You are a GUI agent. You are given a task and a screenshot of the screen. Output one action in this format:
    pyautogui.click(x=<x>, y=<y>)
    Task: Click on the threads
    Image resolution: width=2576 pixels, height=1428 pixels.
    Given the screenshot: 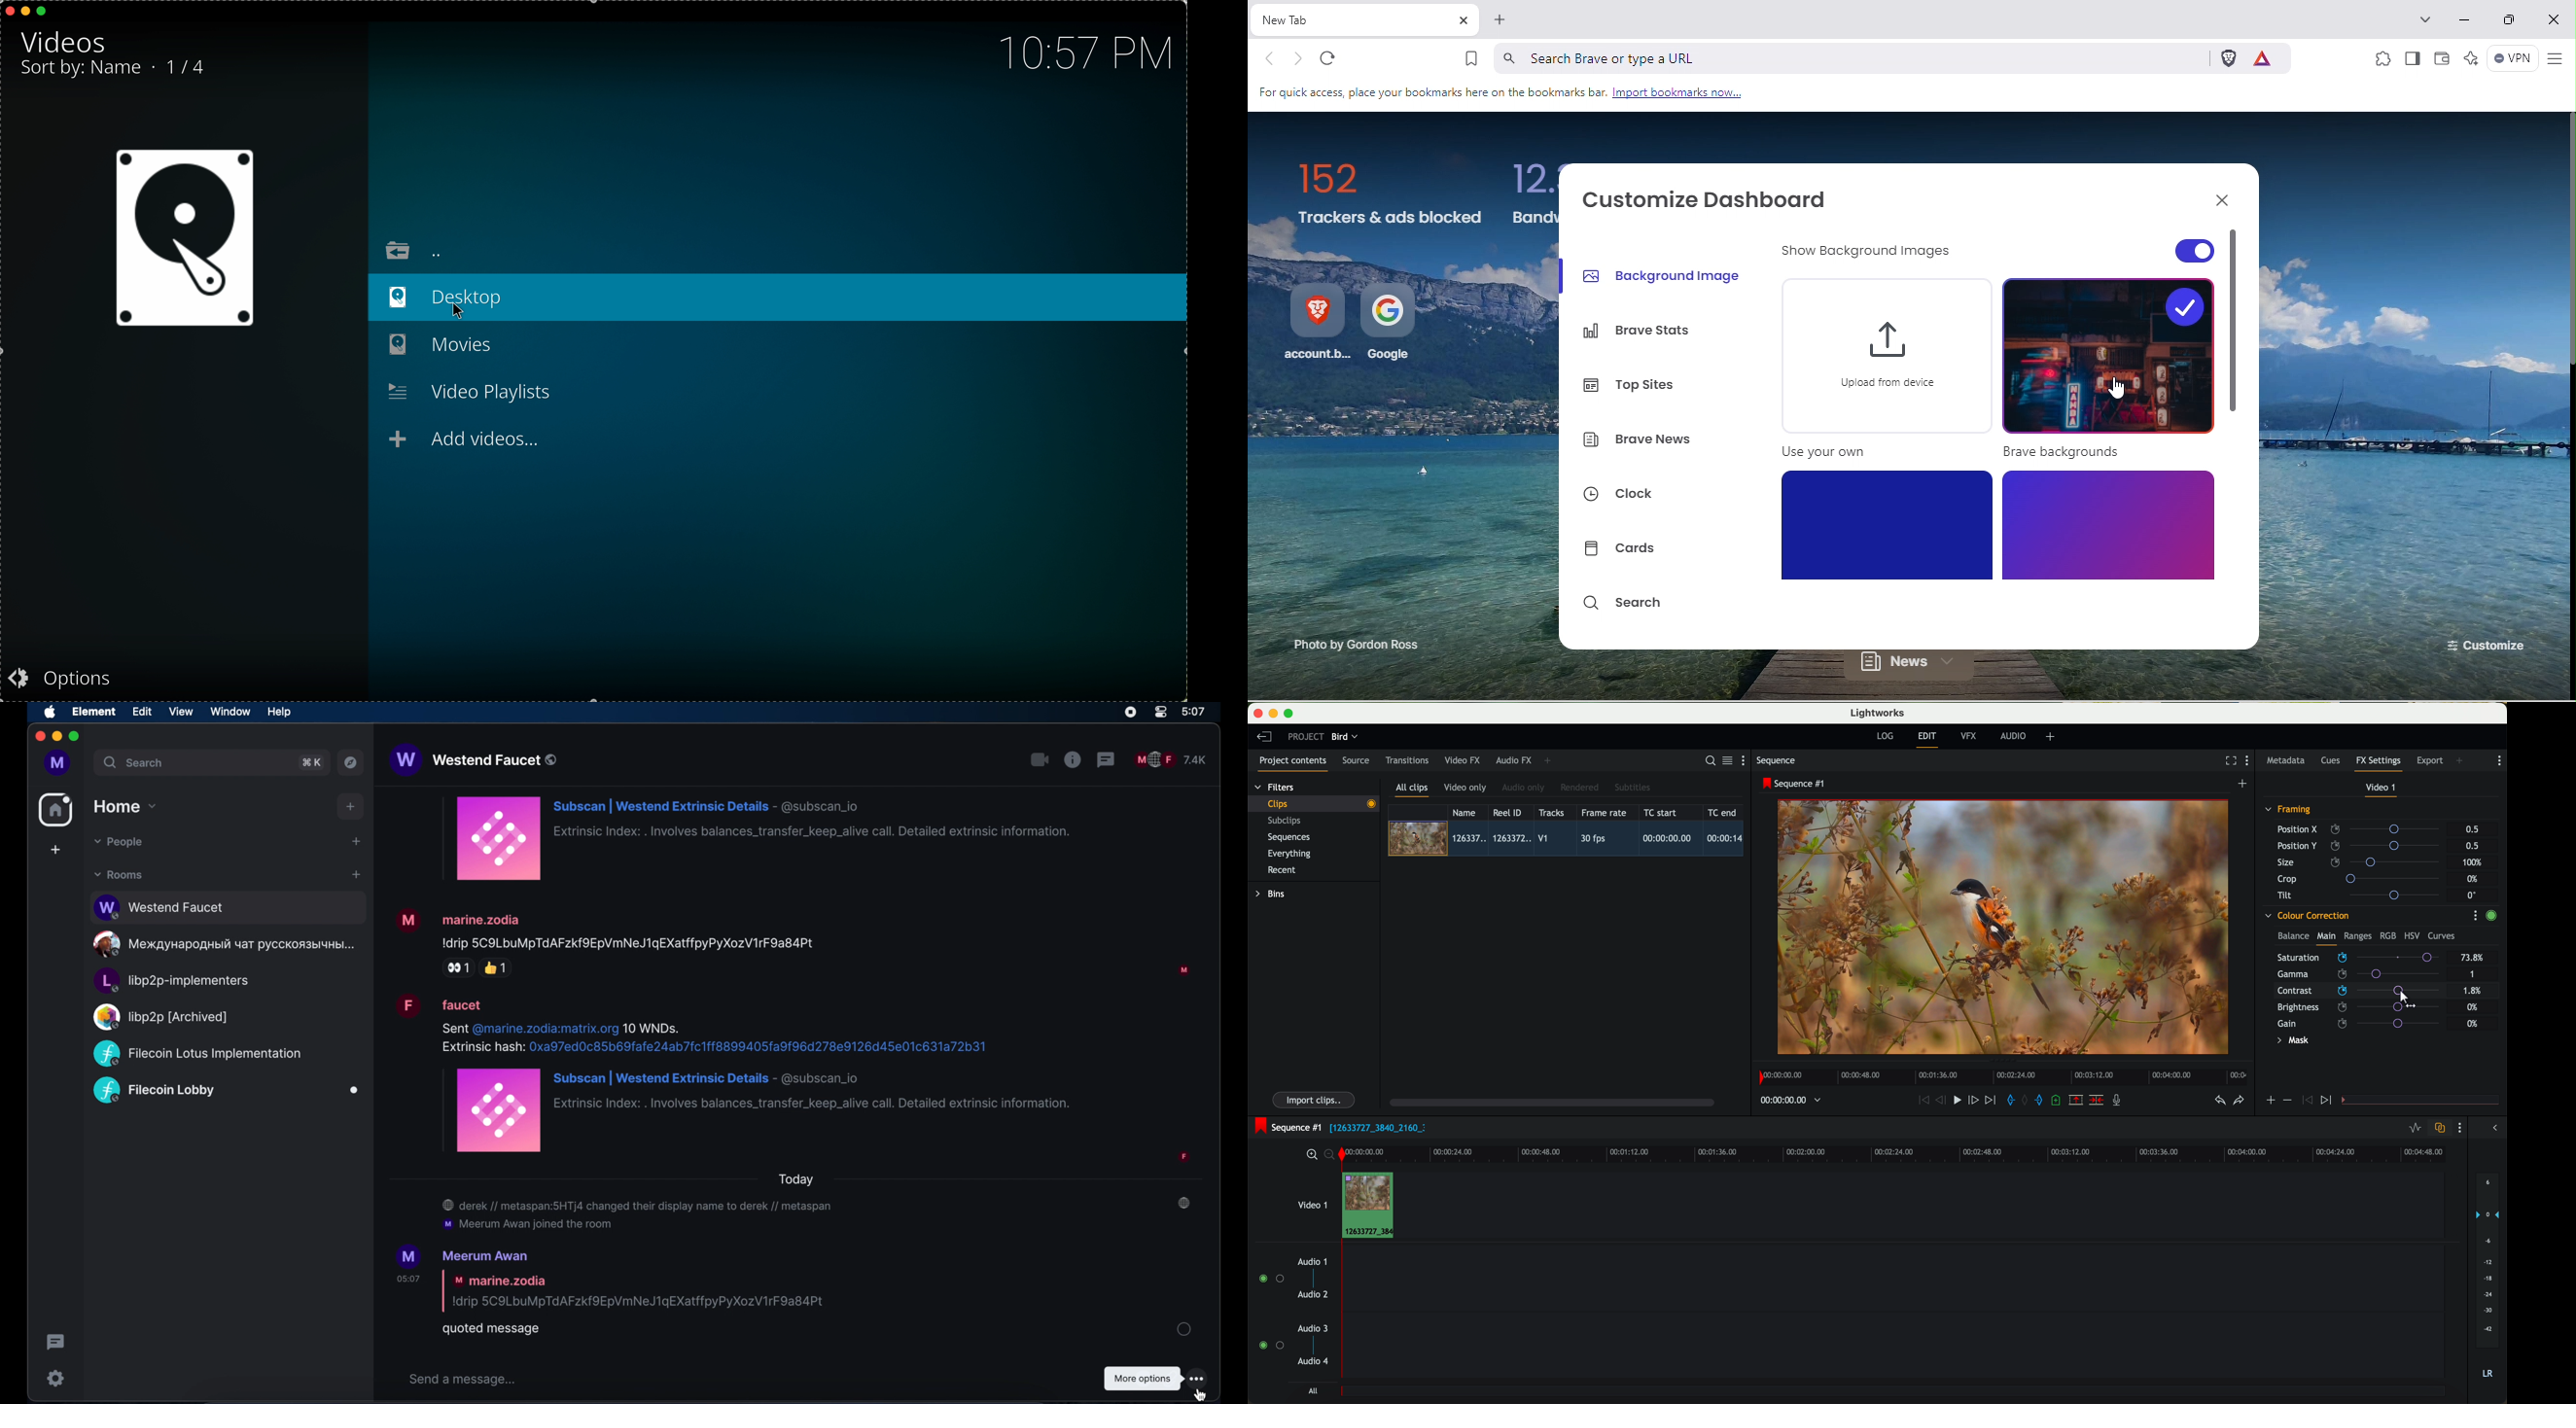 What is the action you would take?
    pyautogui.click(x=1107, y=760)
    